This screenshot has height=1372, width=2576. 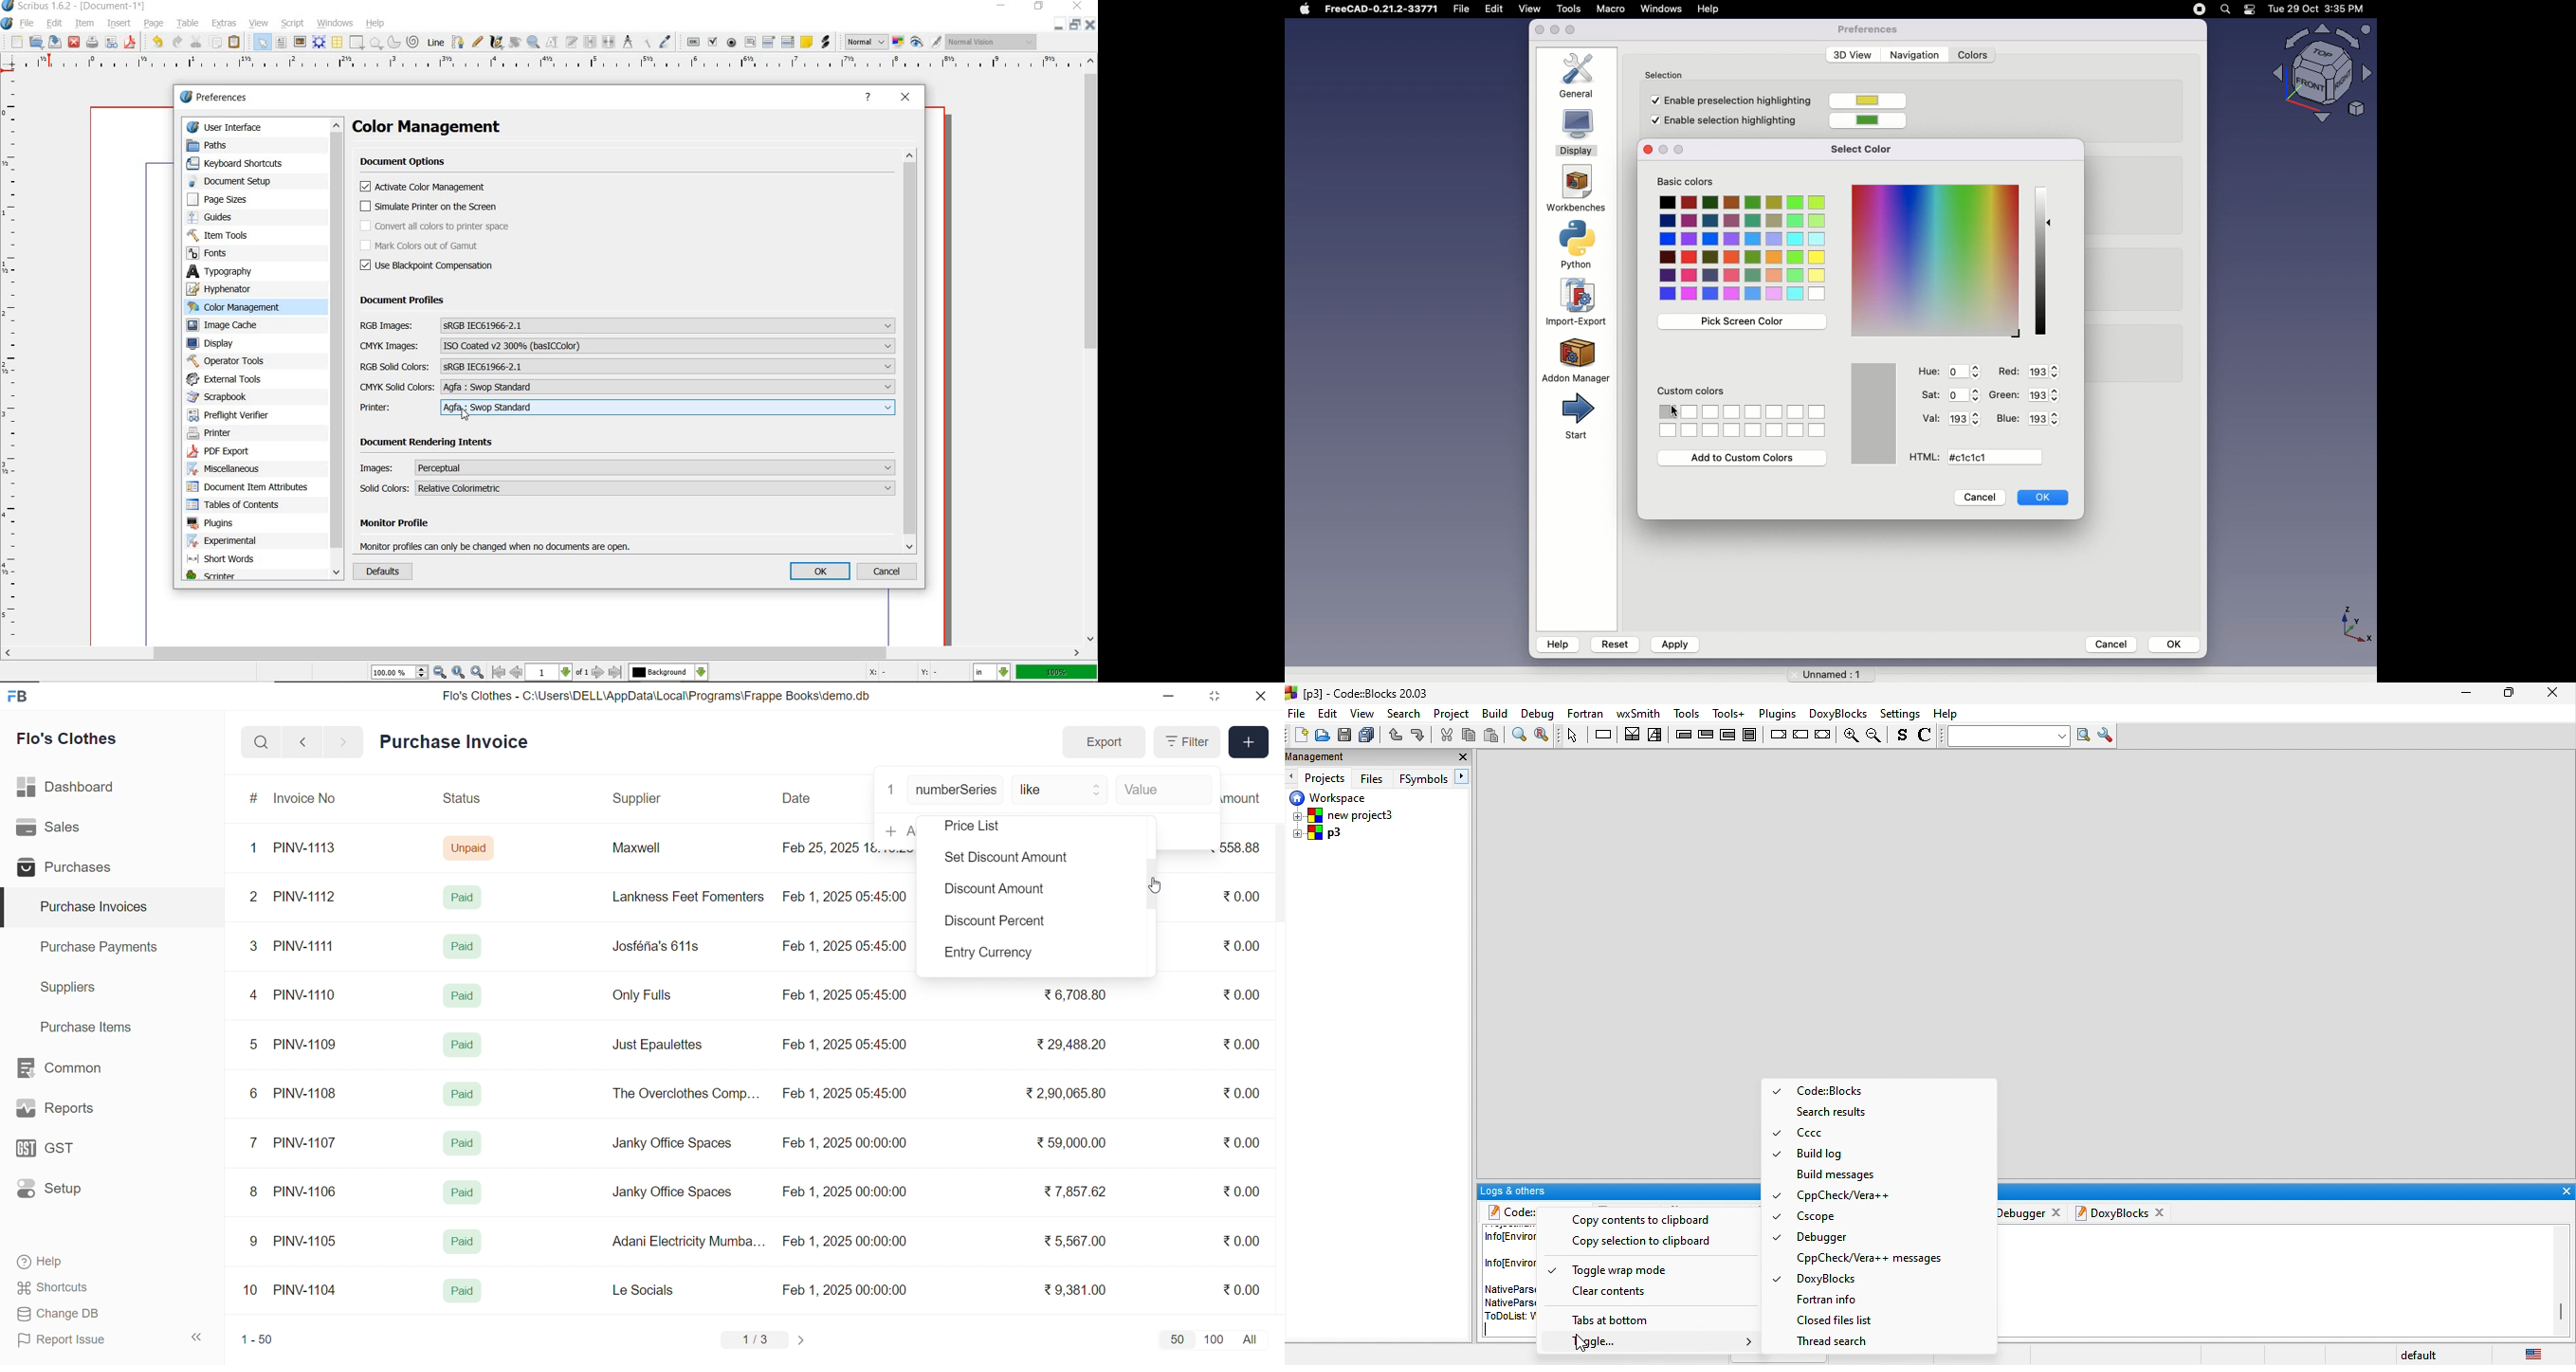 I want to click on ₹0.00, so click(x=1243, y=945).